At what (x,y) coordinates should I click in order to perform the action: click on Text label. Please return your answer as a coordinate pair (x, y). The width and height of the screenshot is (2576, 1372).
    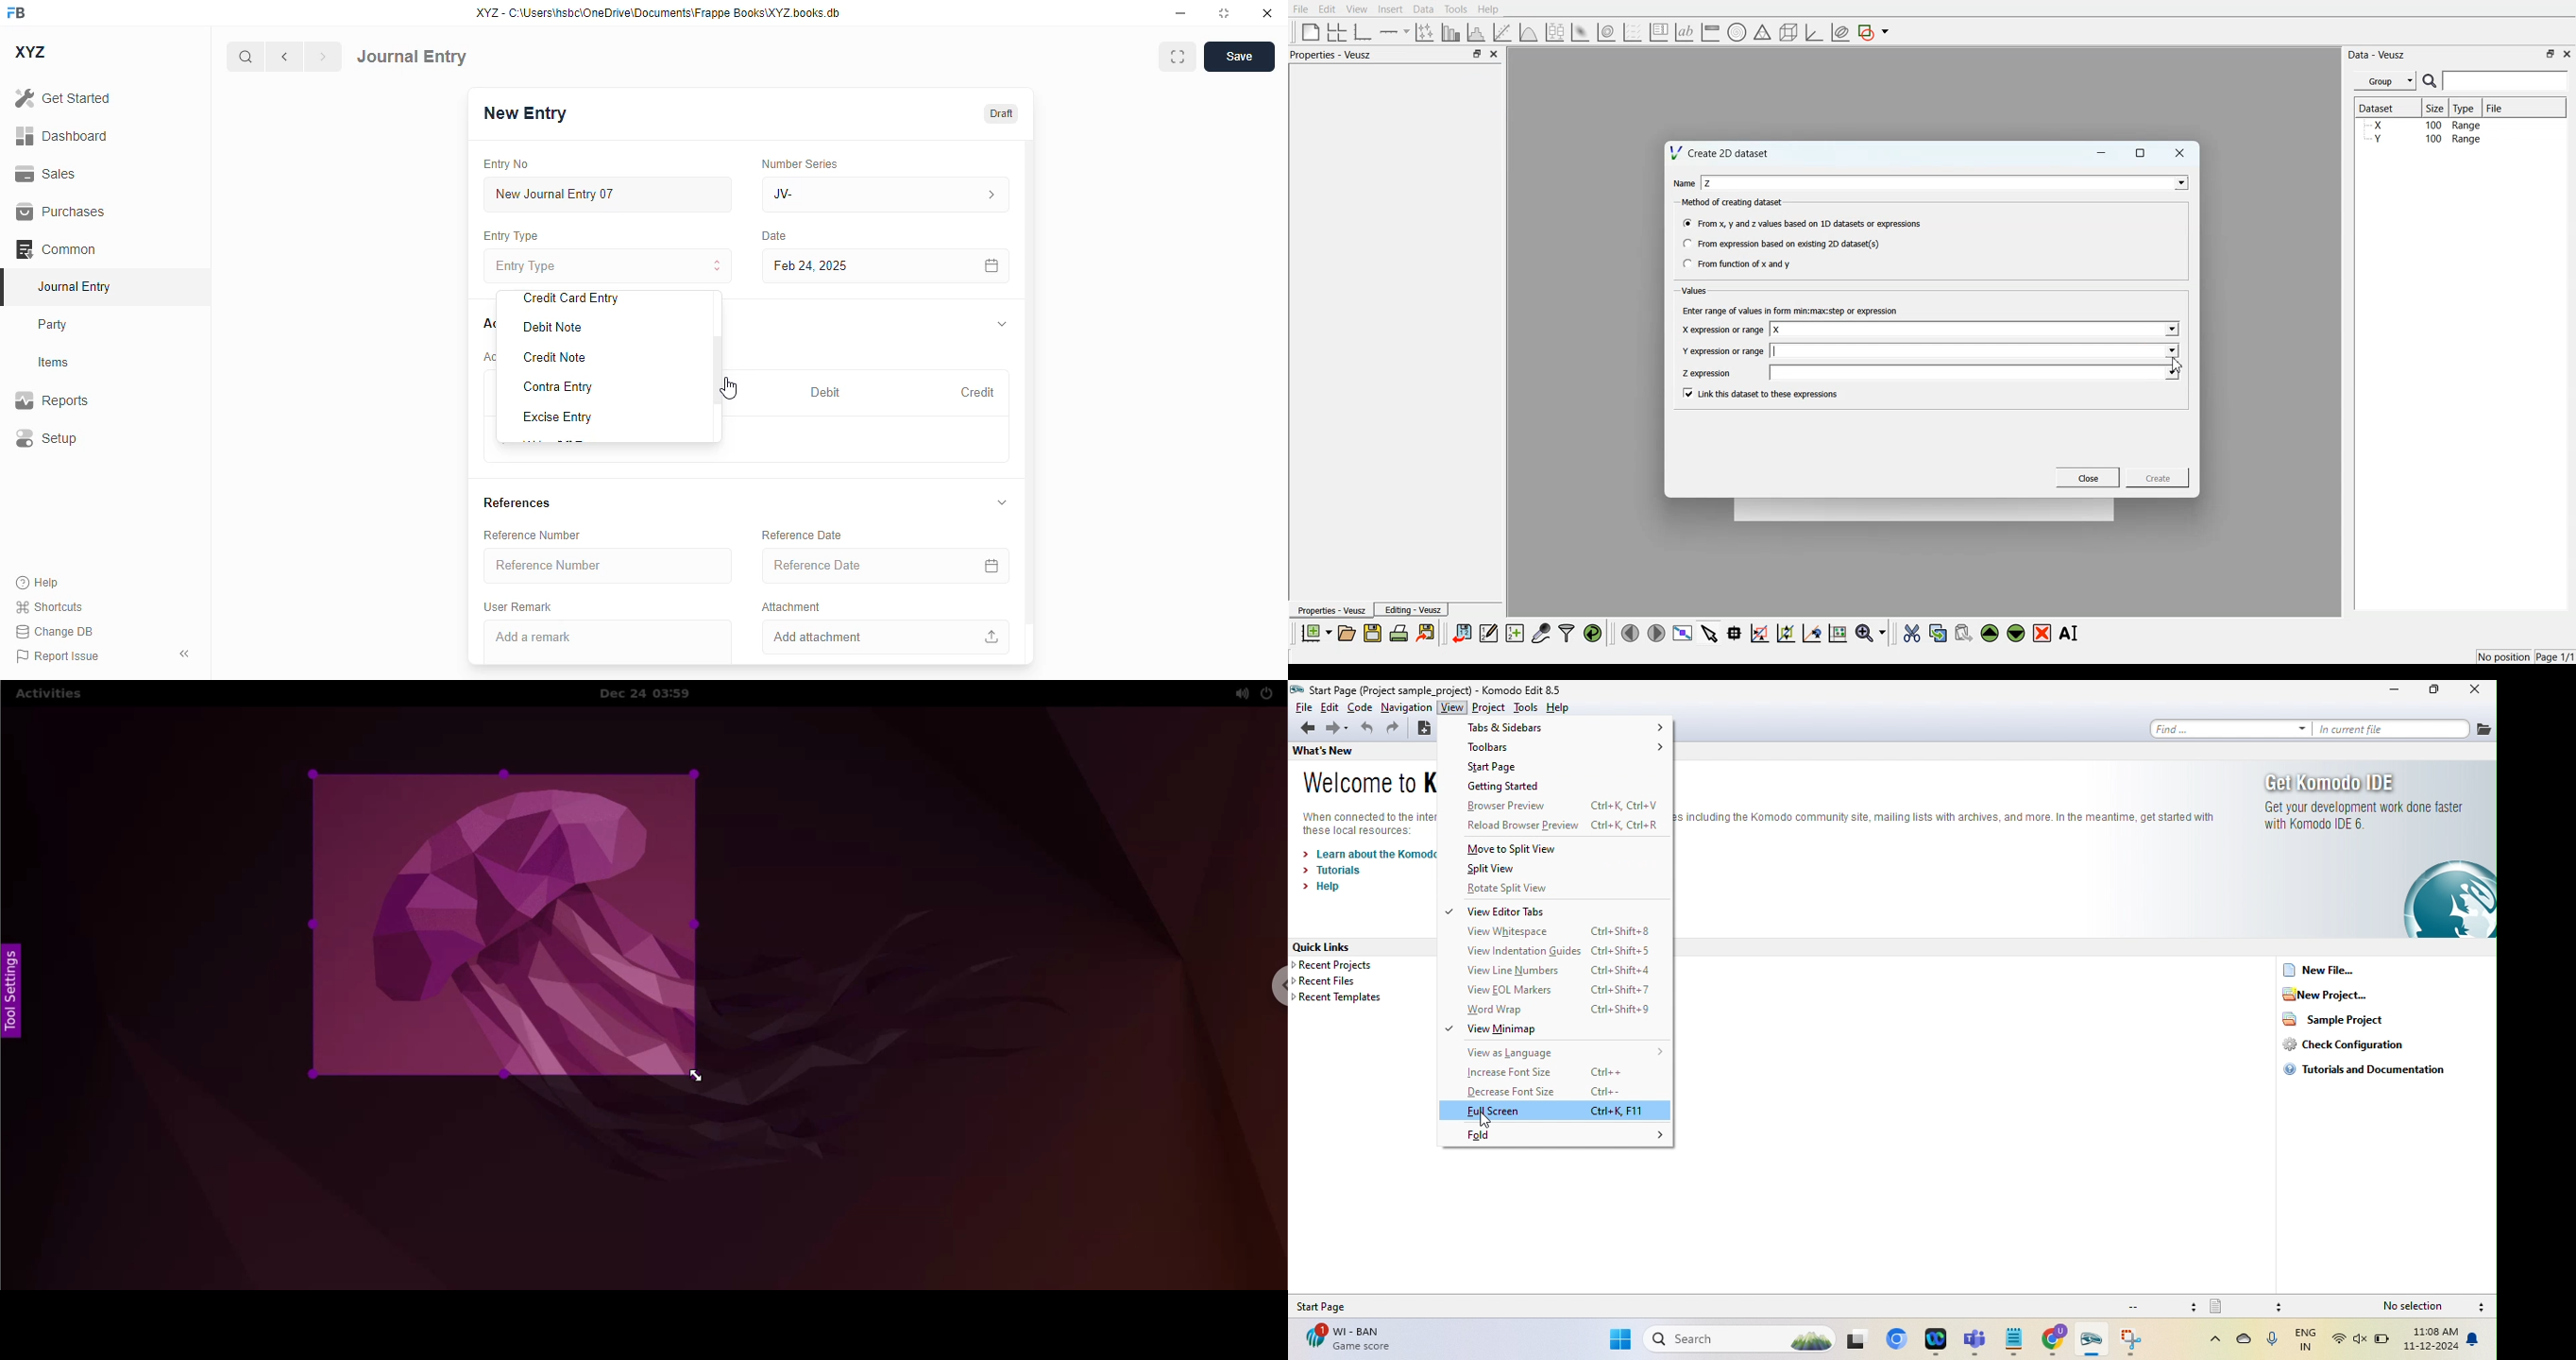
    Looking at the image, I should click on (1684, 32).